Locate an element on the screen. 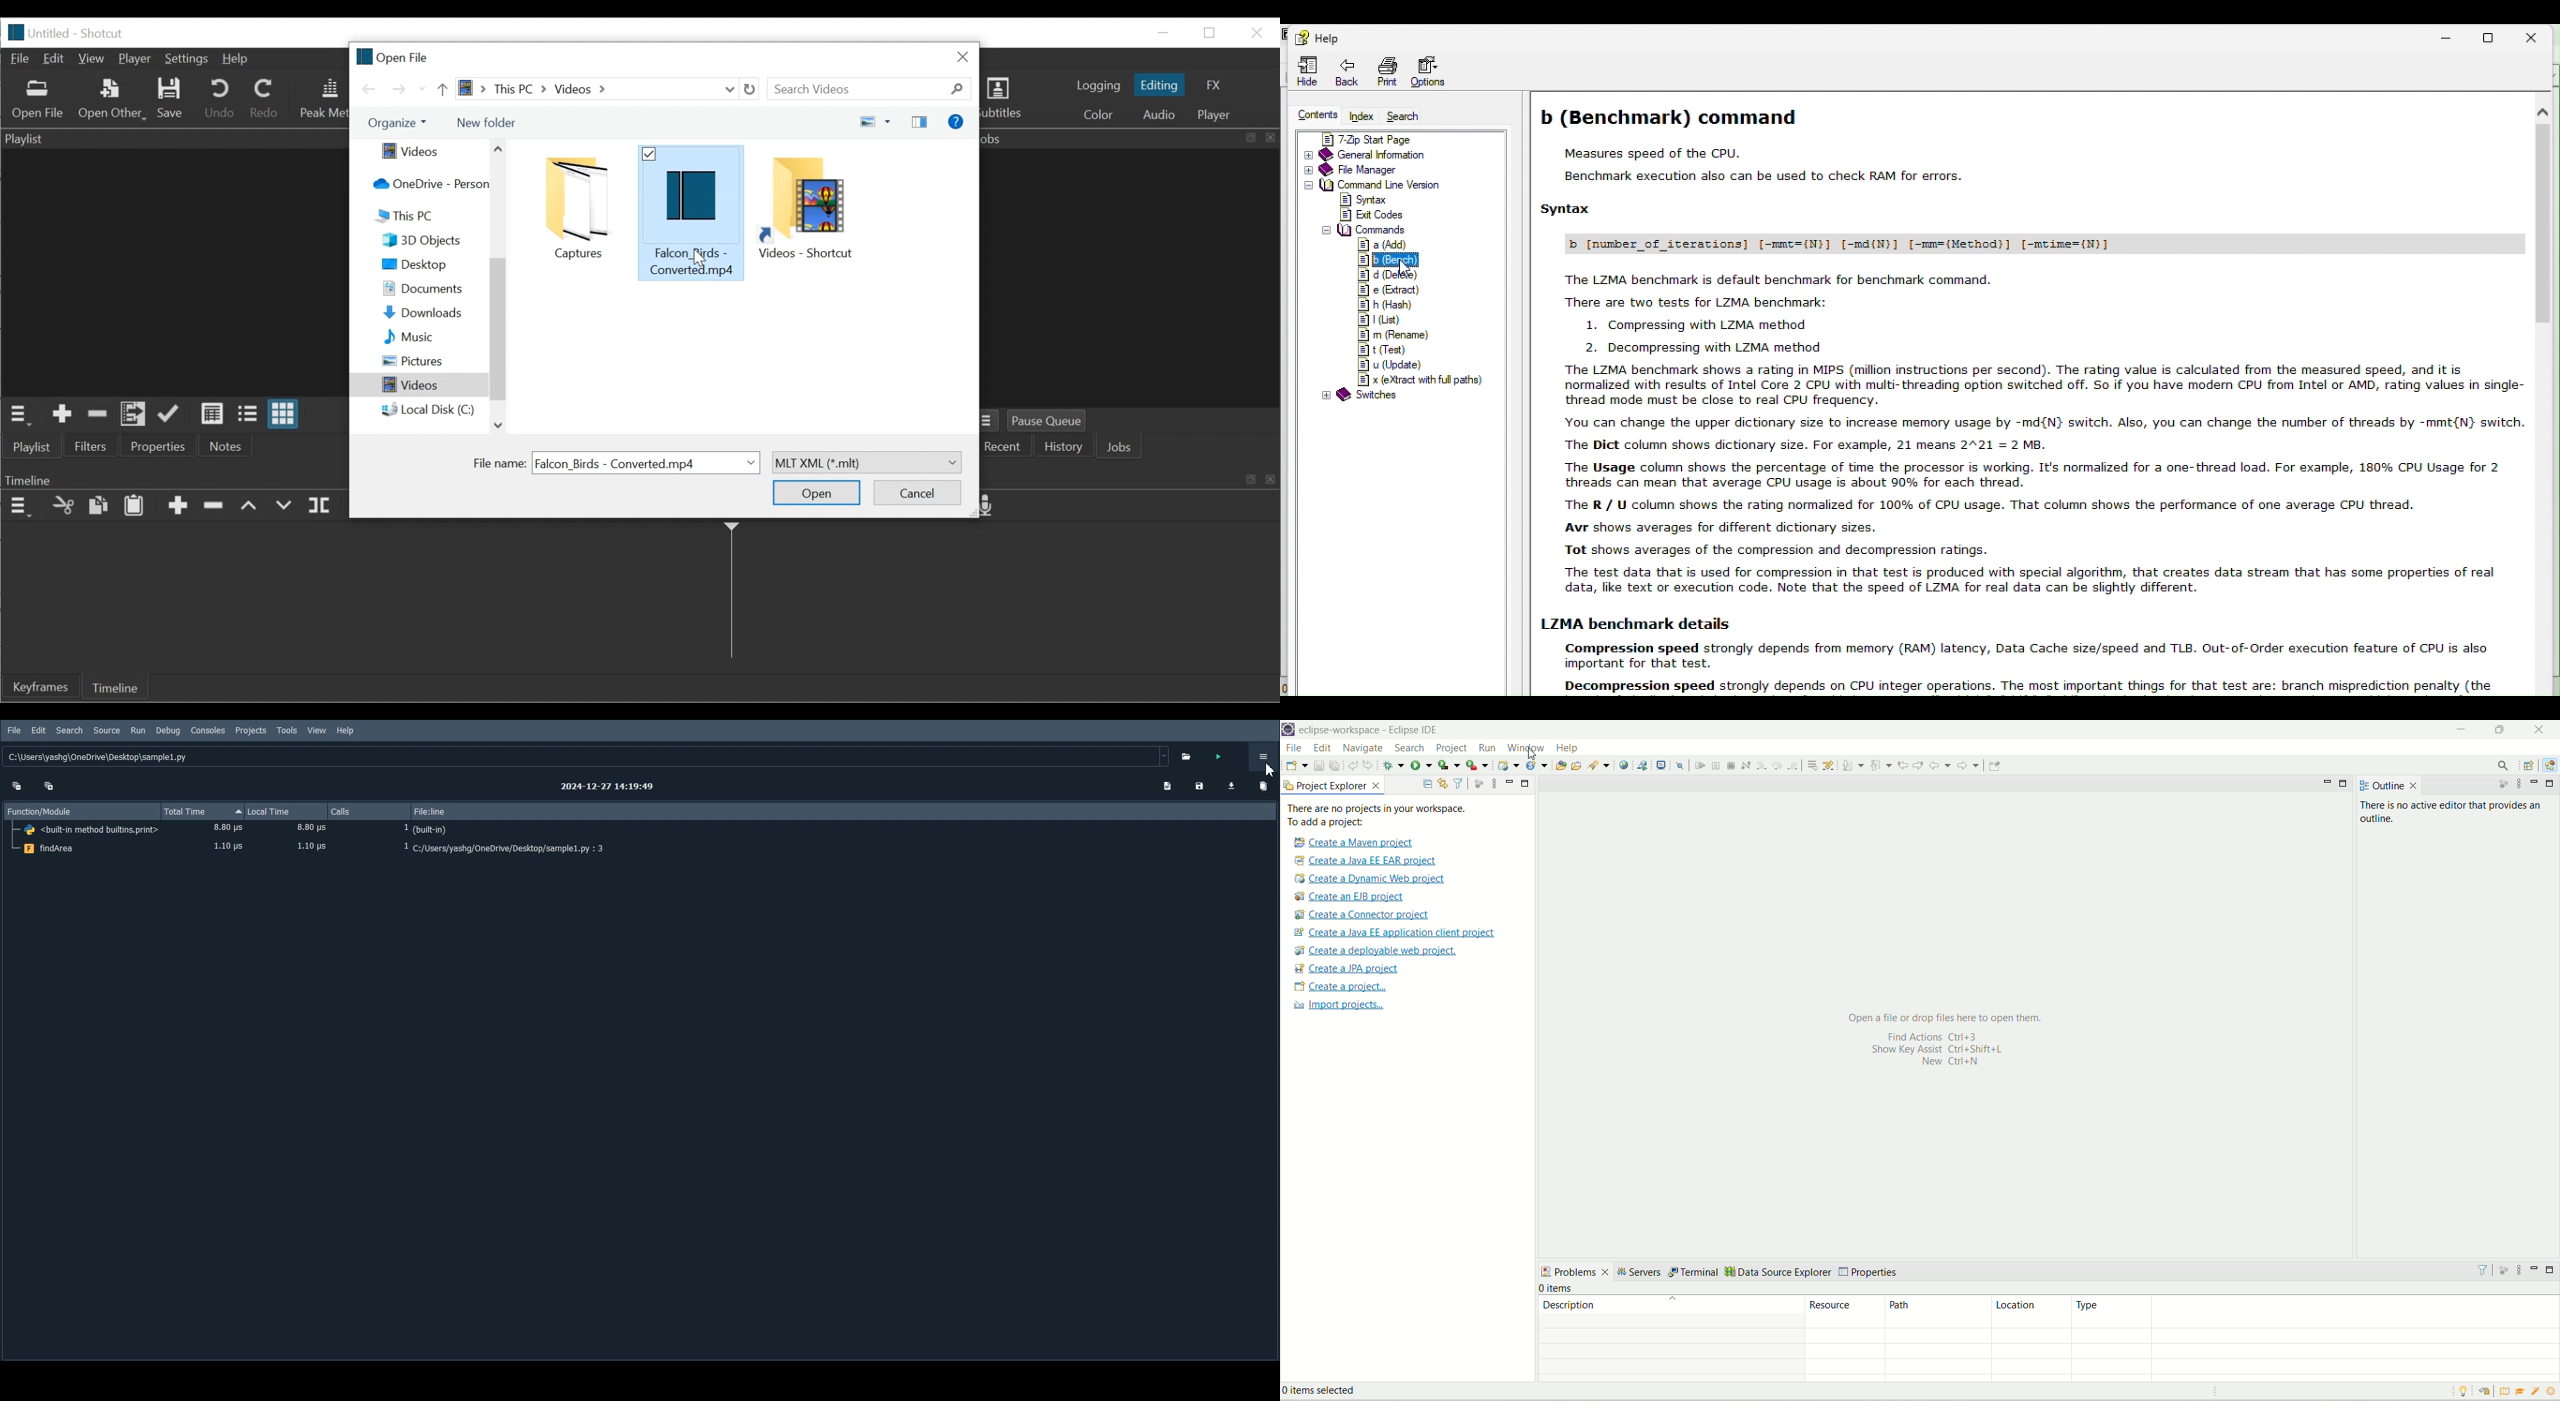 The height and width of the screenshot is (1428, 2576). File is located at coordinates (21, 59).